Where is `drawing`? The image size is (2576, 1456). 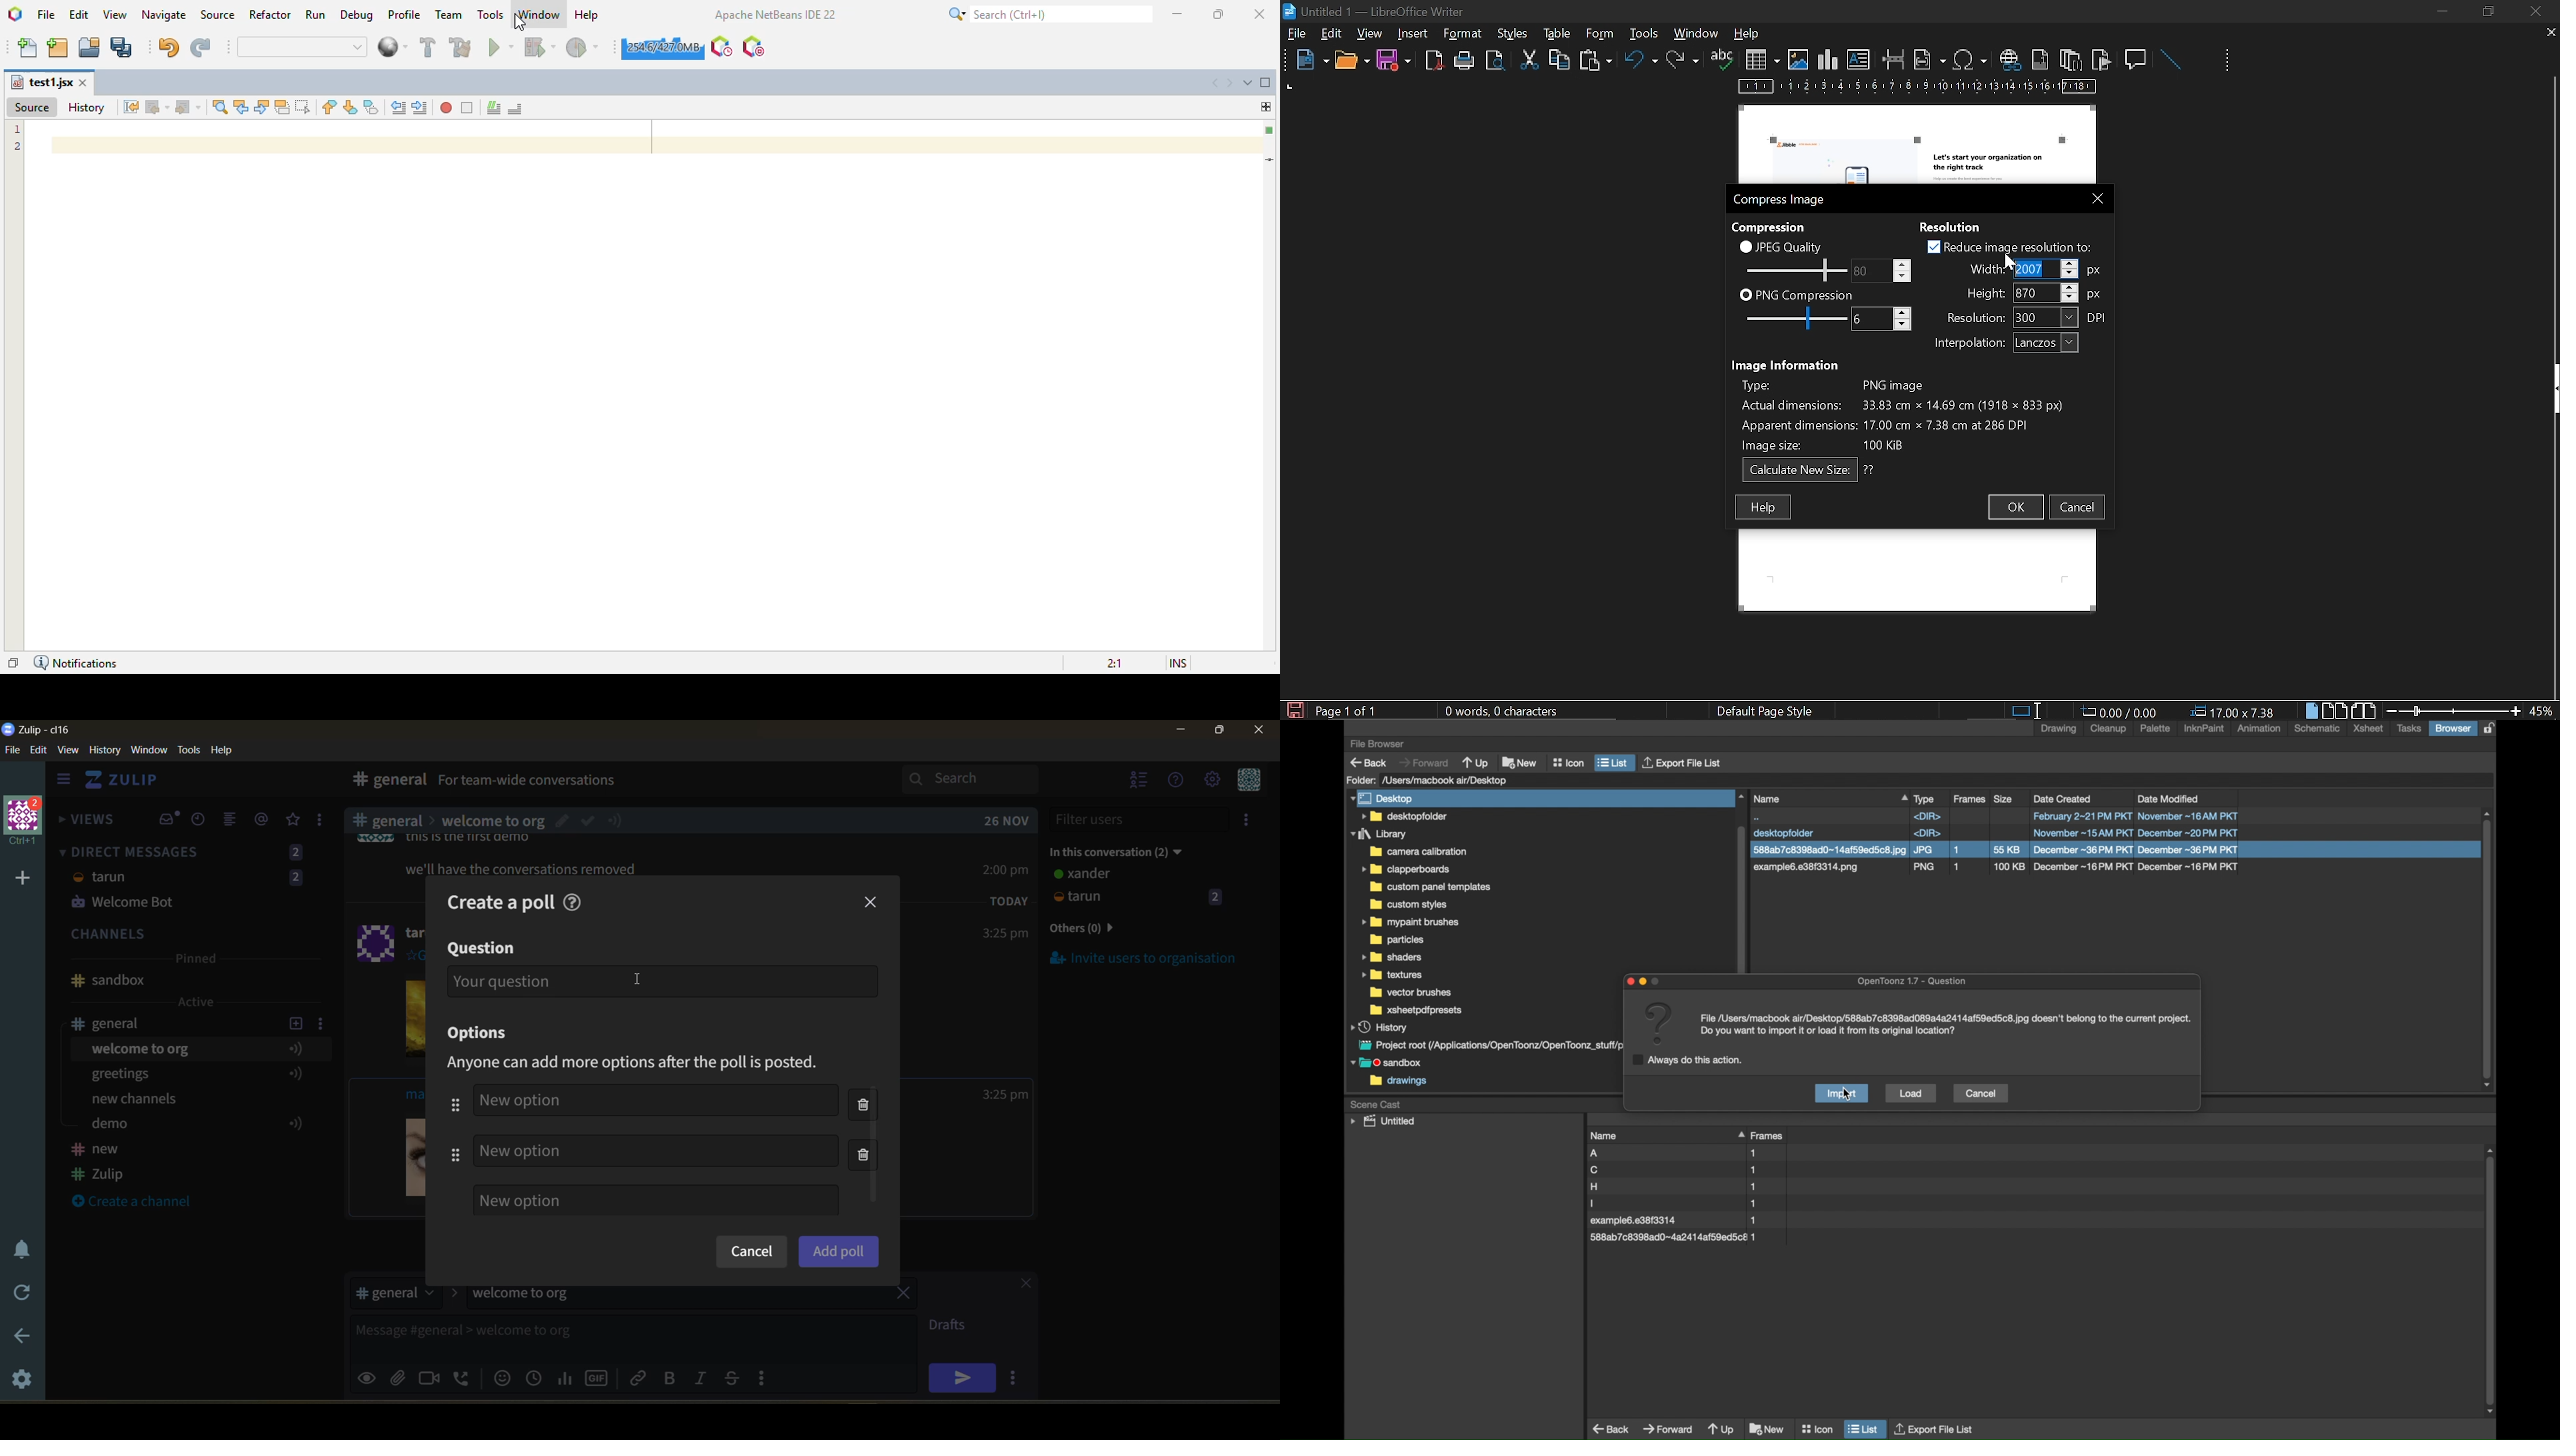 drawing is located at coordinates (2059, 729).